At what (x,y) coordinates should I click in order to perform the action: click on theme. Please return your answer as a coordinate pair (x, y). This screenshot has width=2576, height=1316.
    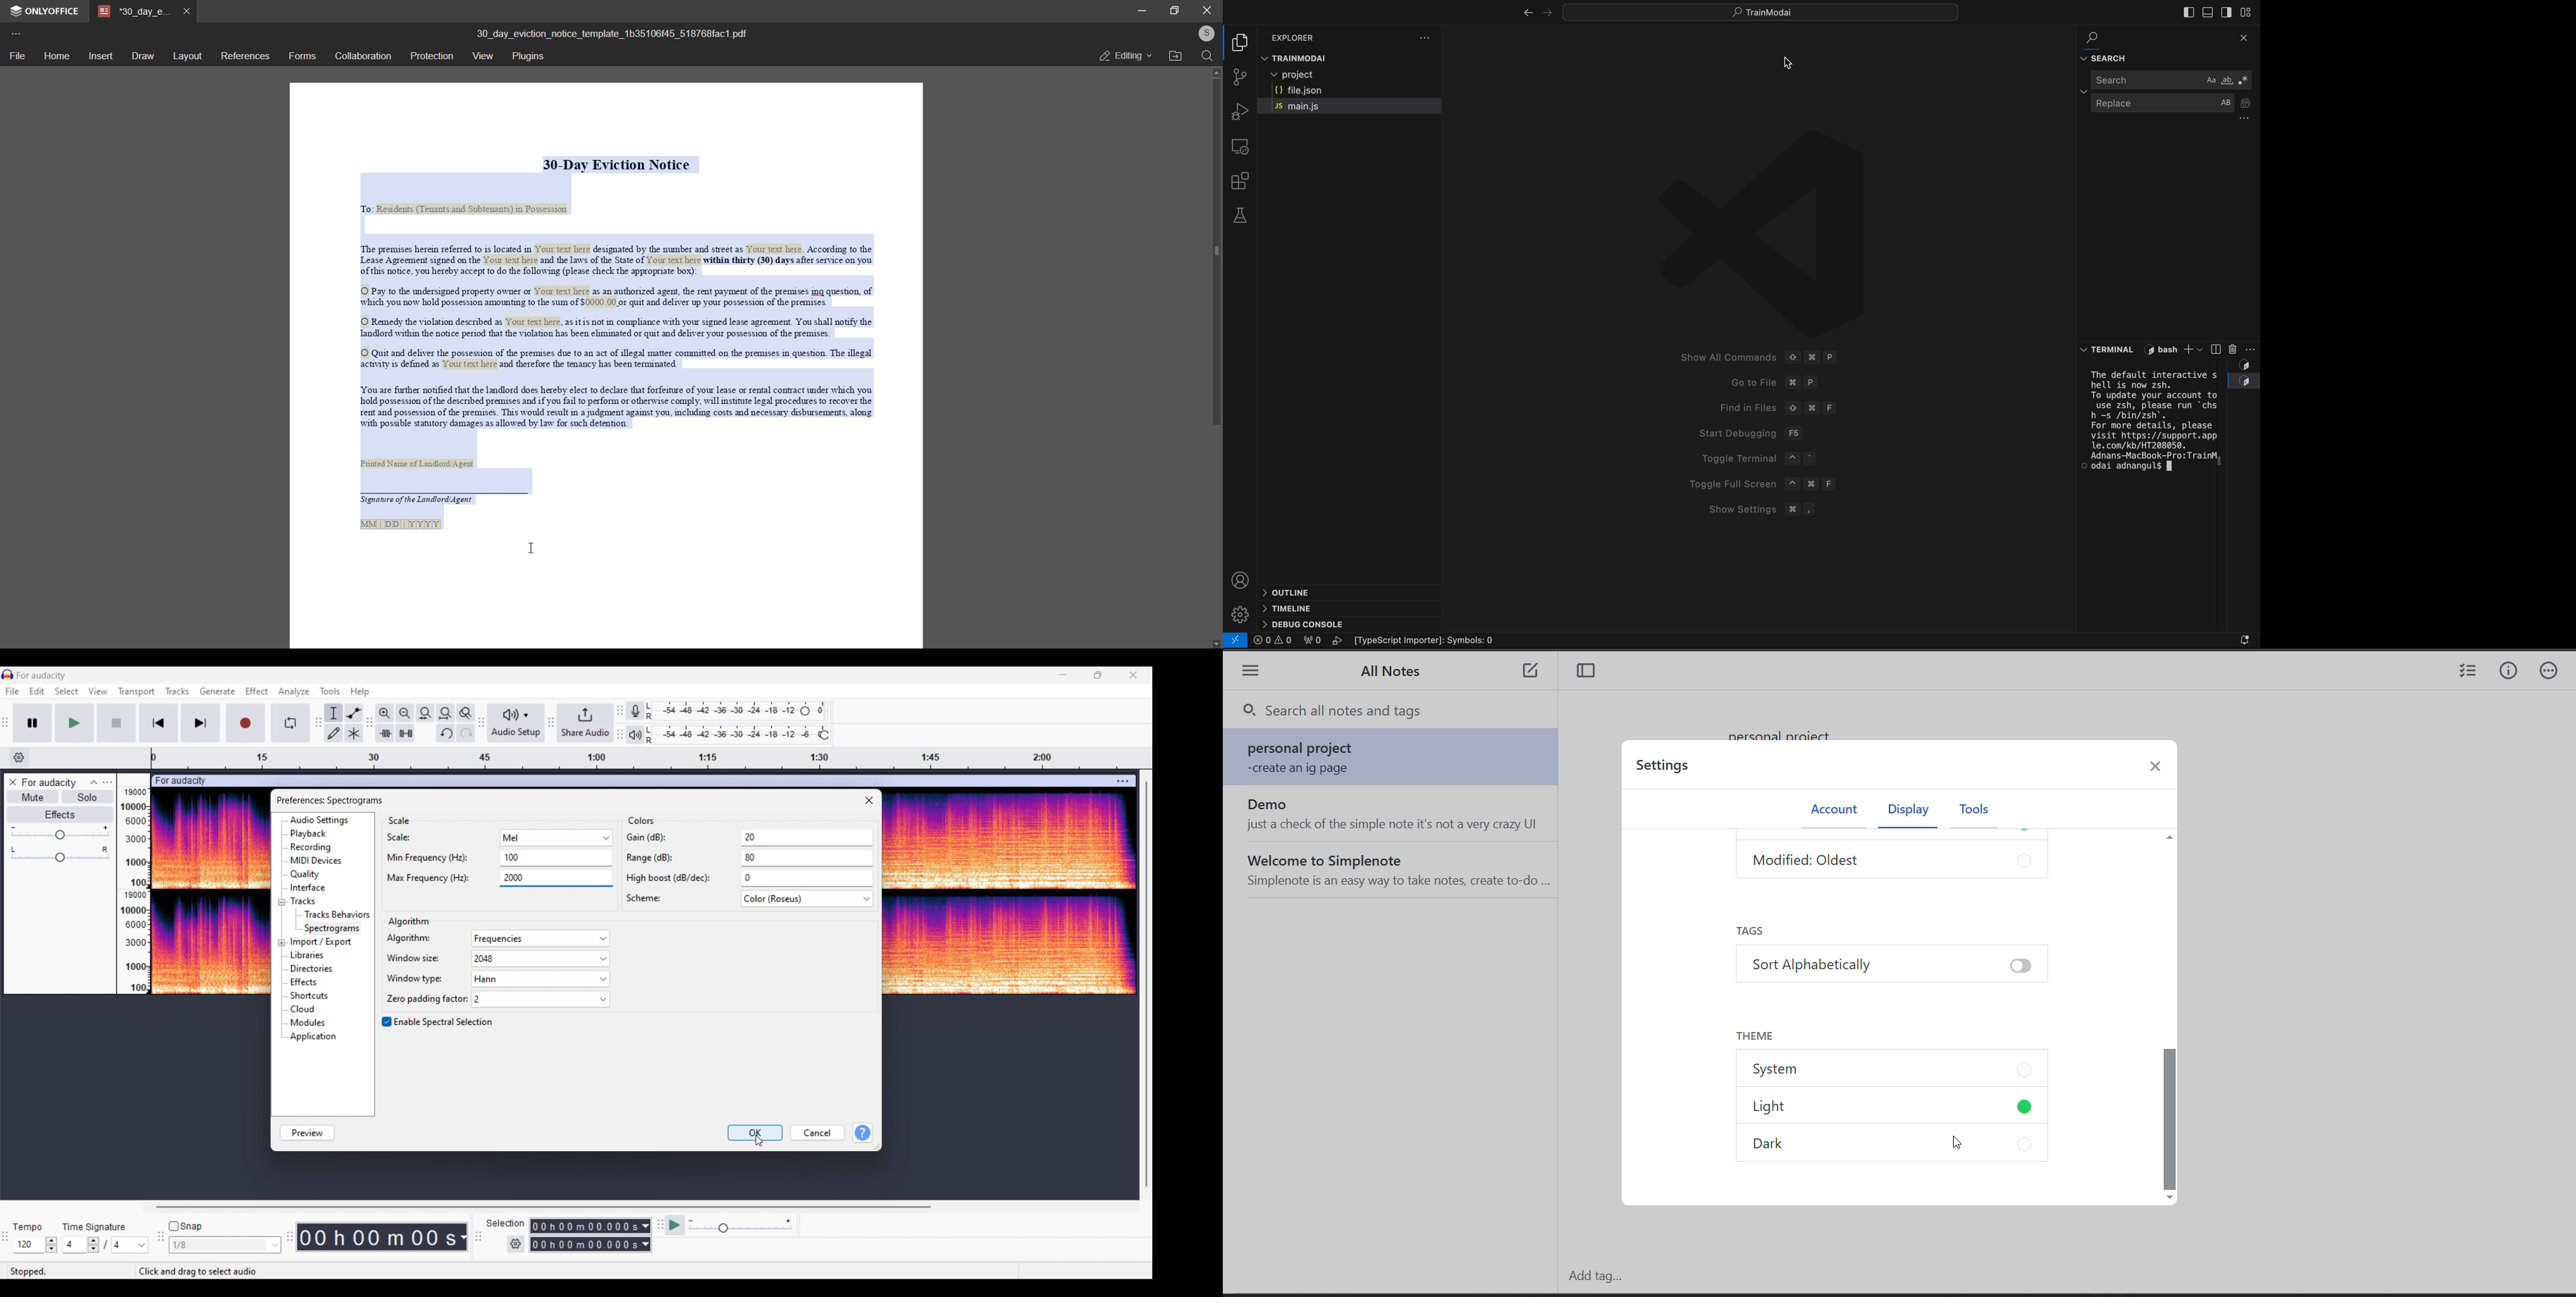
    Looking at the image, I should click on (1754, 1035).